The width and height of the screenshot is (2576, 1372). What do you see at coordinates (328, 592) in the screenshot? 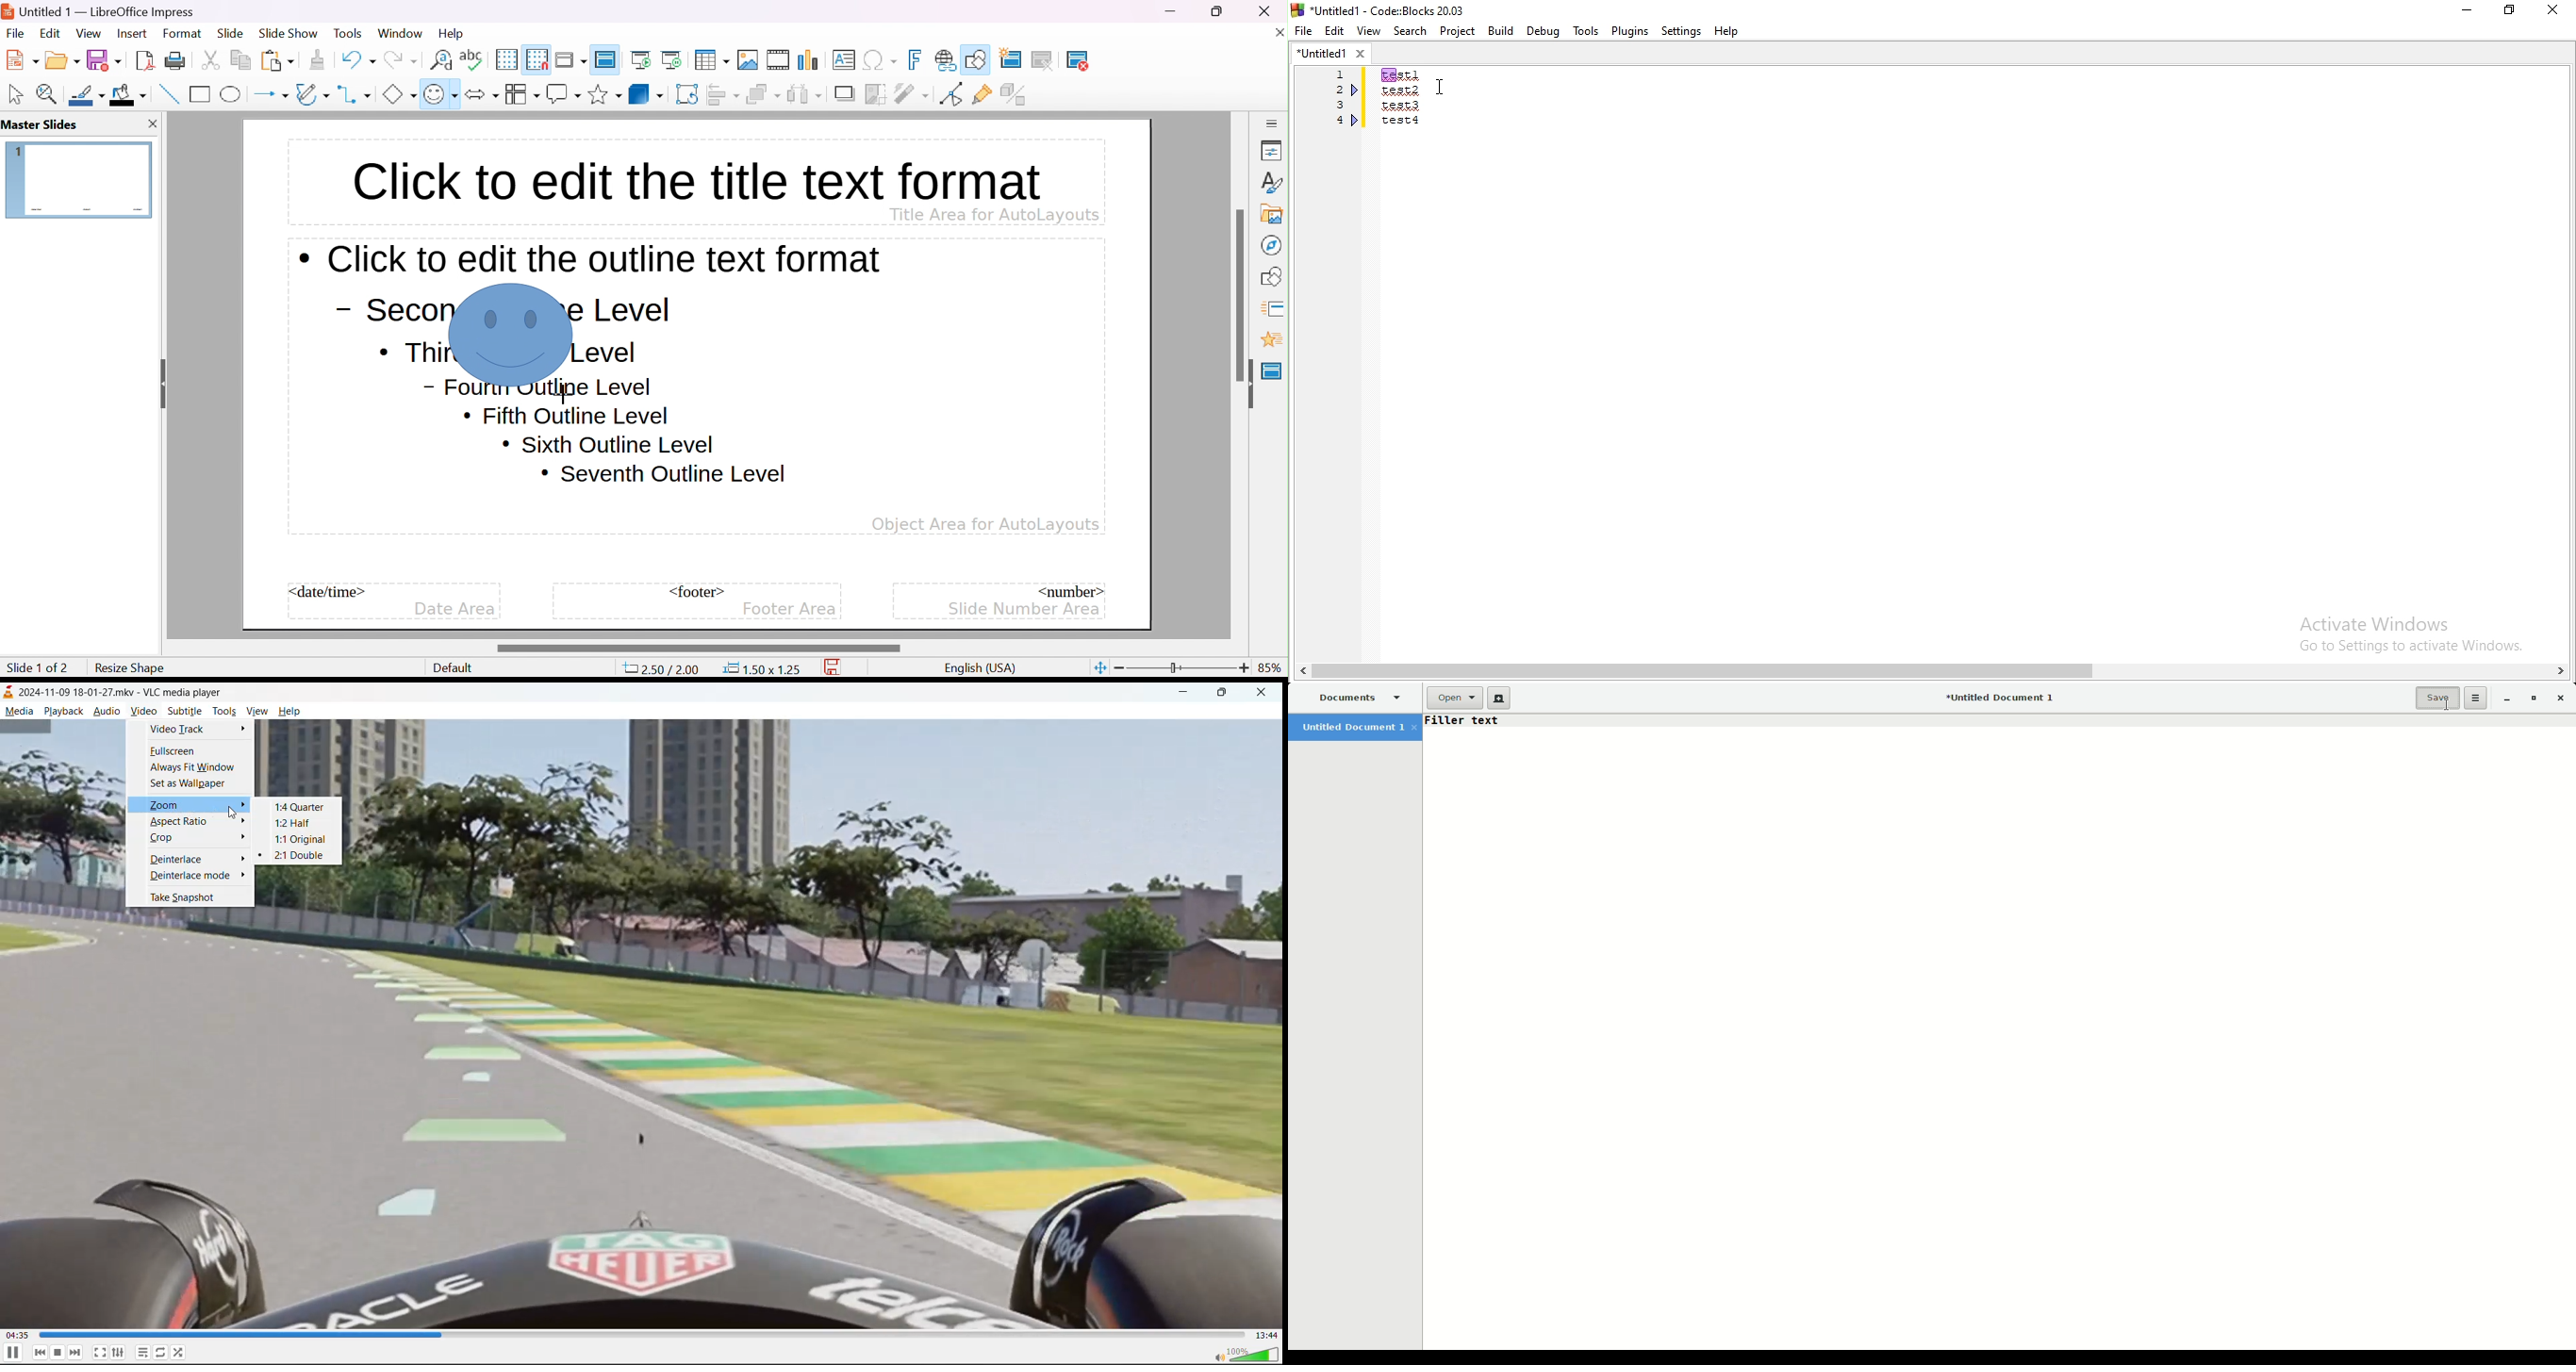
I see `<date/time>` at bounding box center [328, 592].